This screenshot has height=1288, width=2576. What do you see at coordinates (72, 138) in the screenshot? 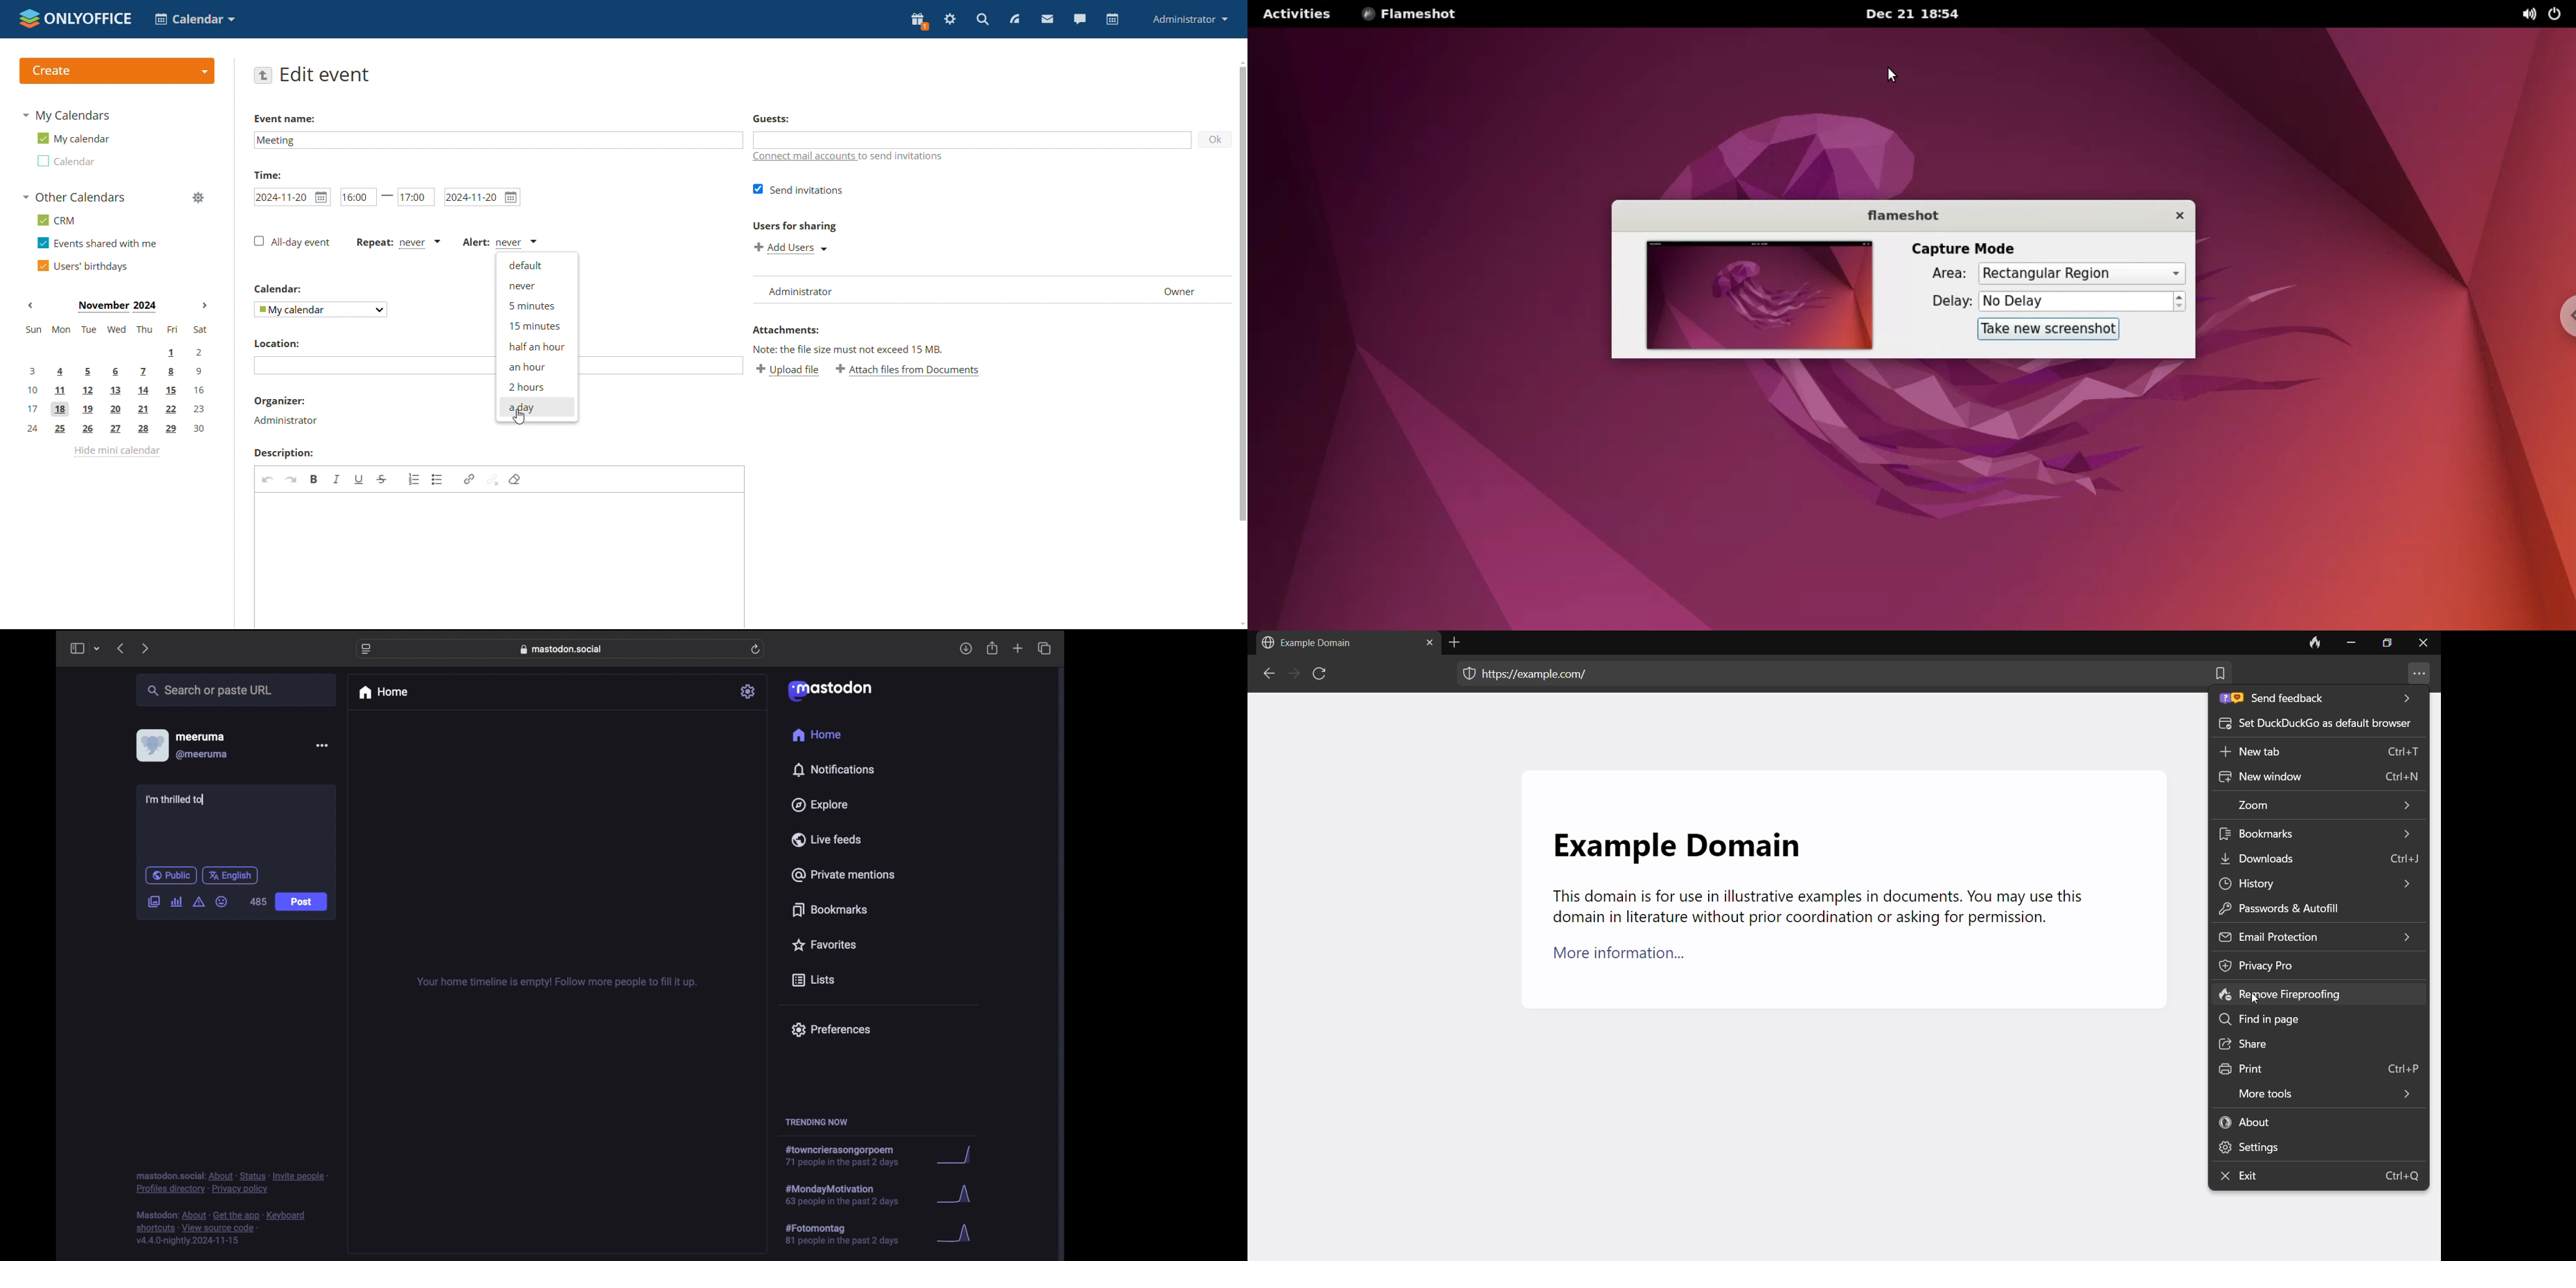
I see `my calendar` at bounding box center [72, 138].